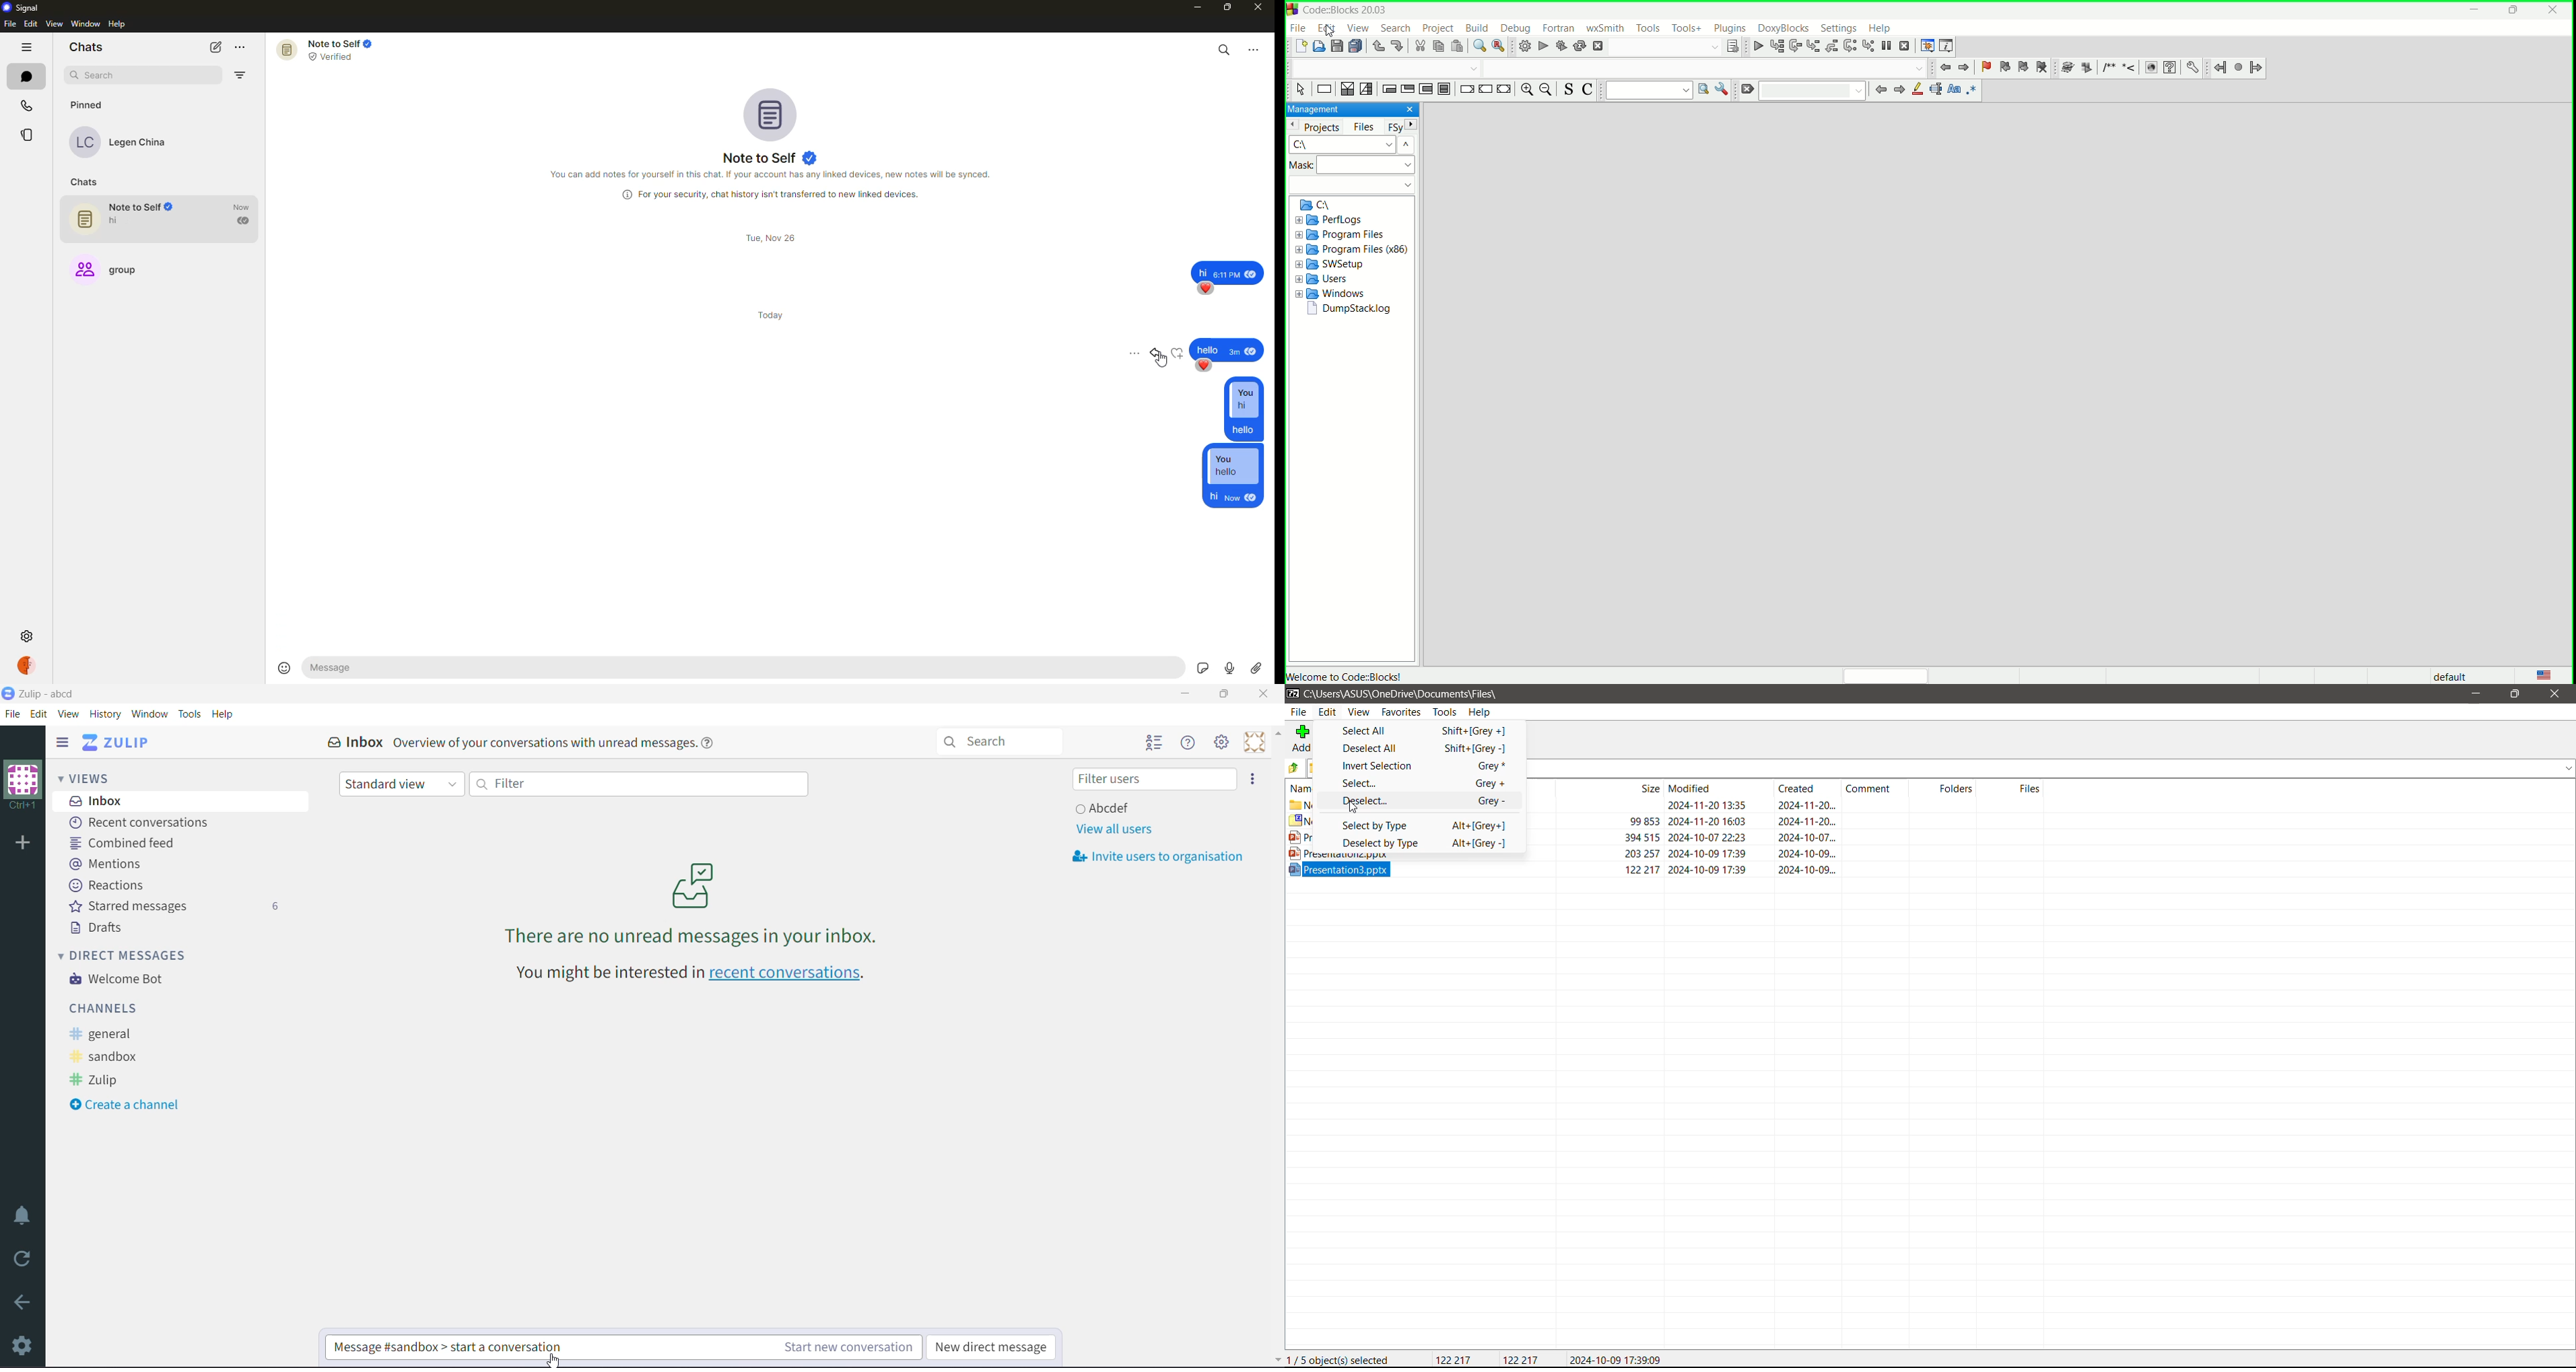  I want to click on Help, so click(223, 714).